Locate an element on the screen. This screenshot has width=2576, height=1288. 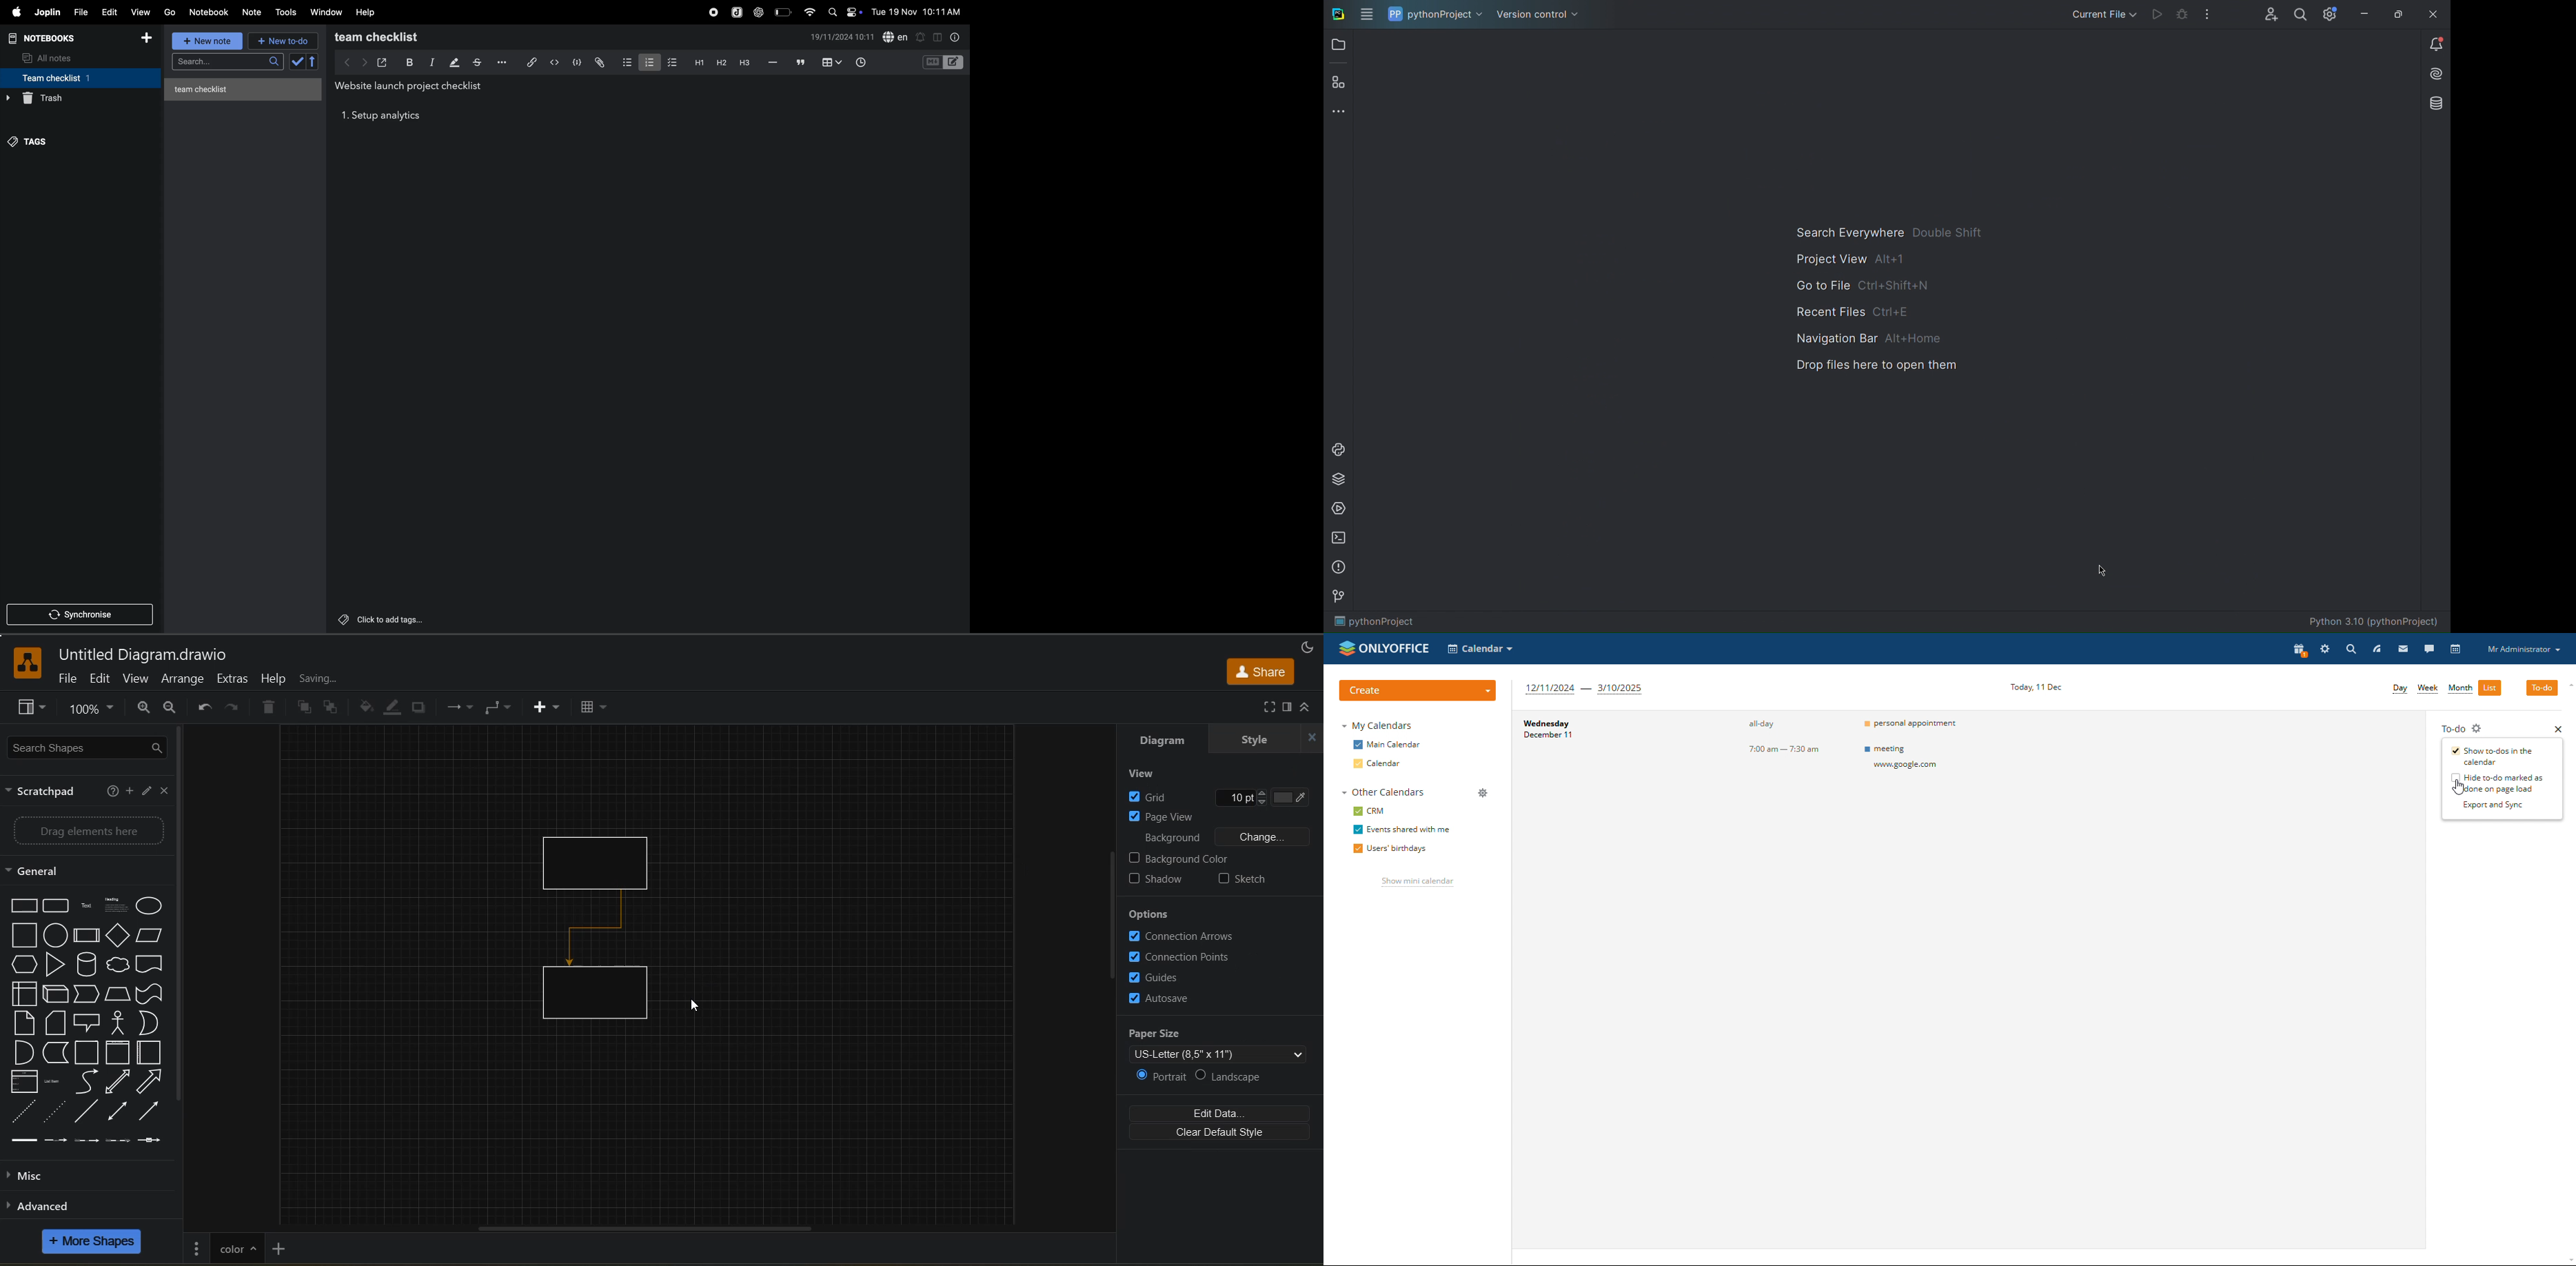
hyperlink is located at coordinates (529, 62).